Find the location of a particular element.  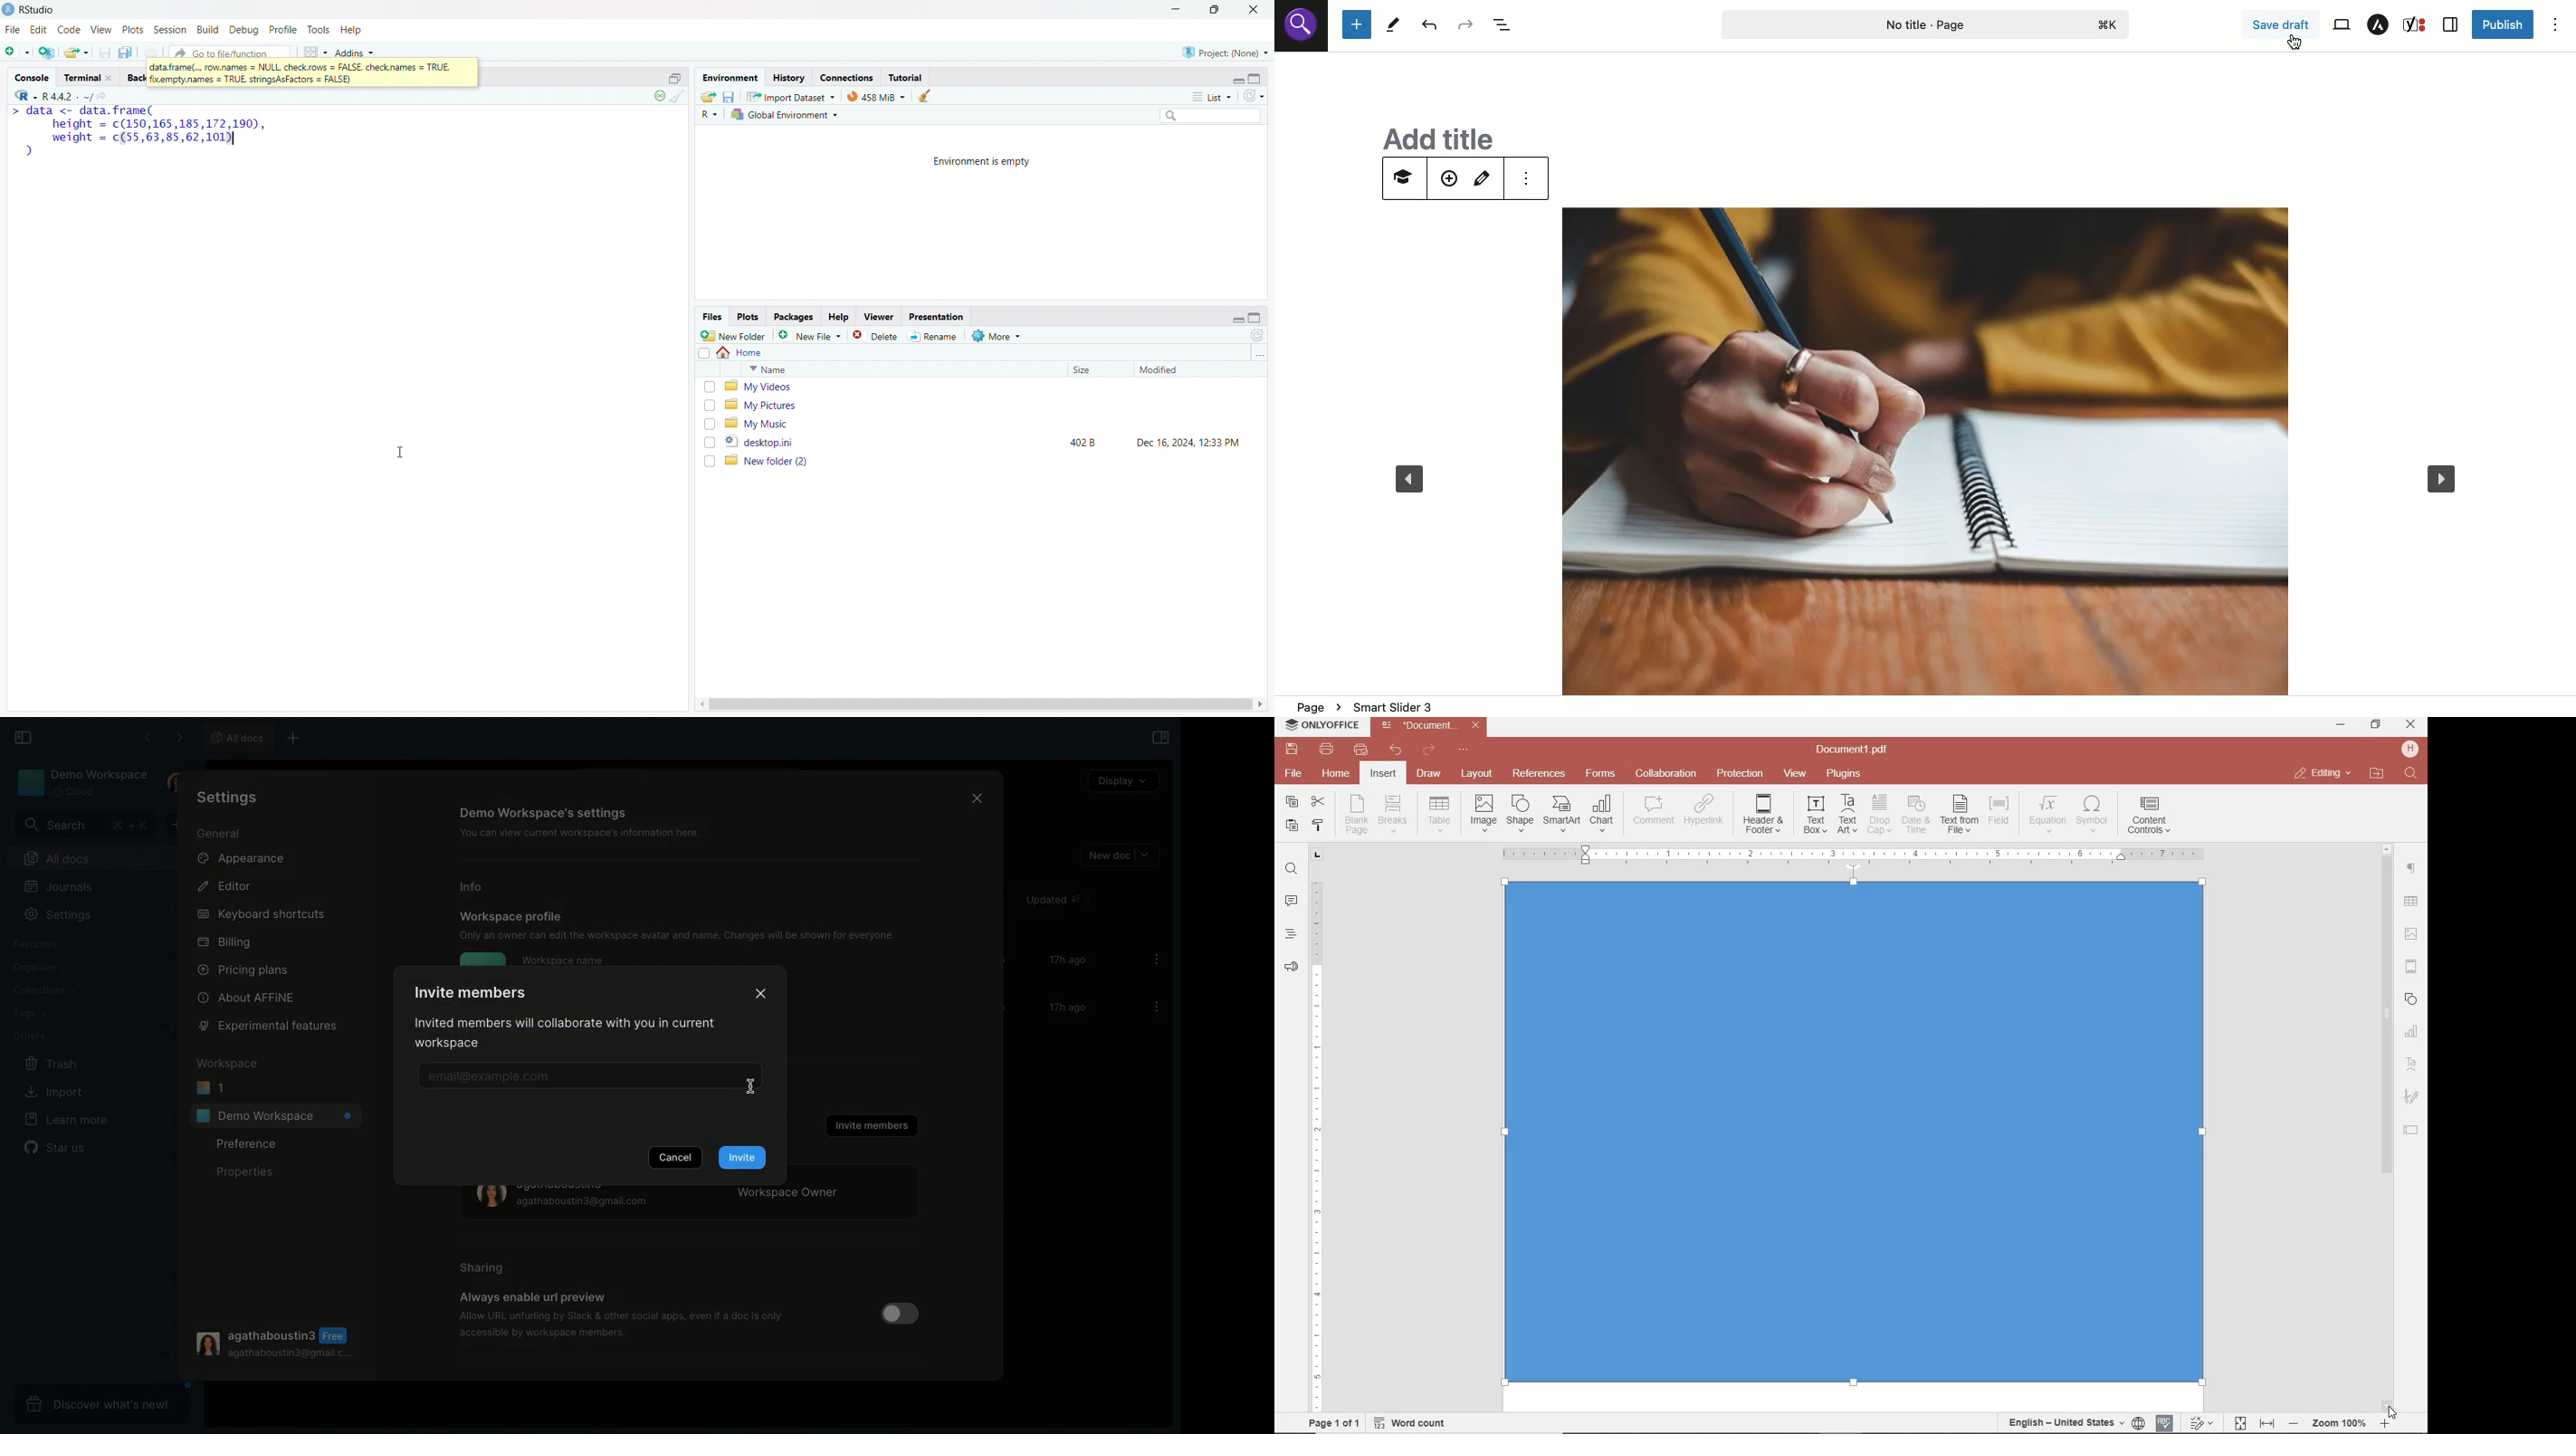

refresh the list of objects is located at coordinates (1253, 96).